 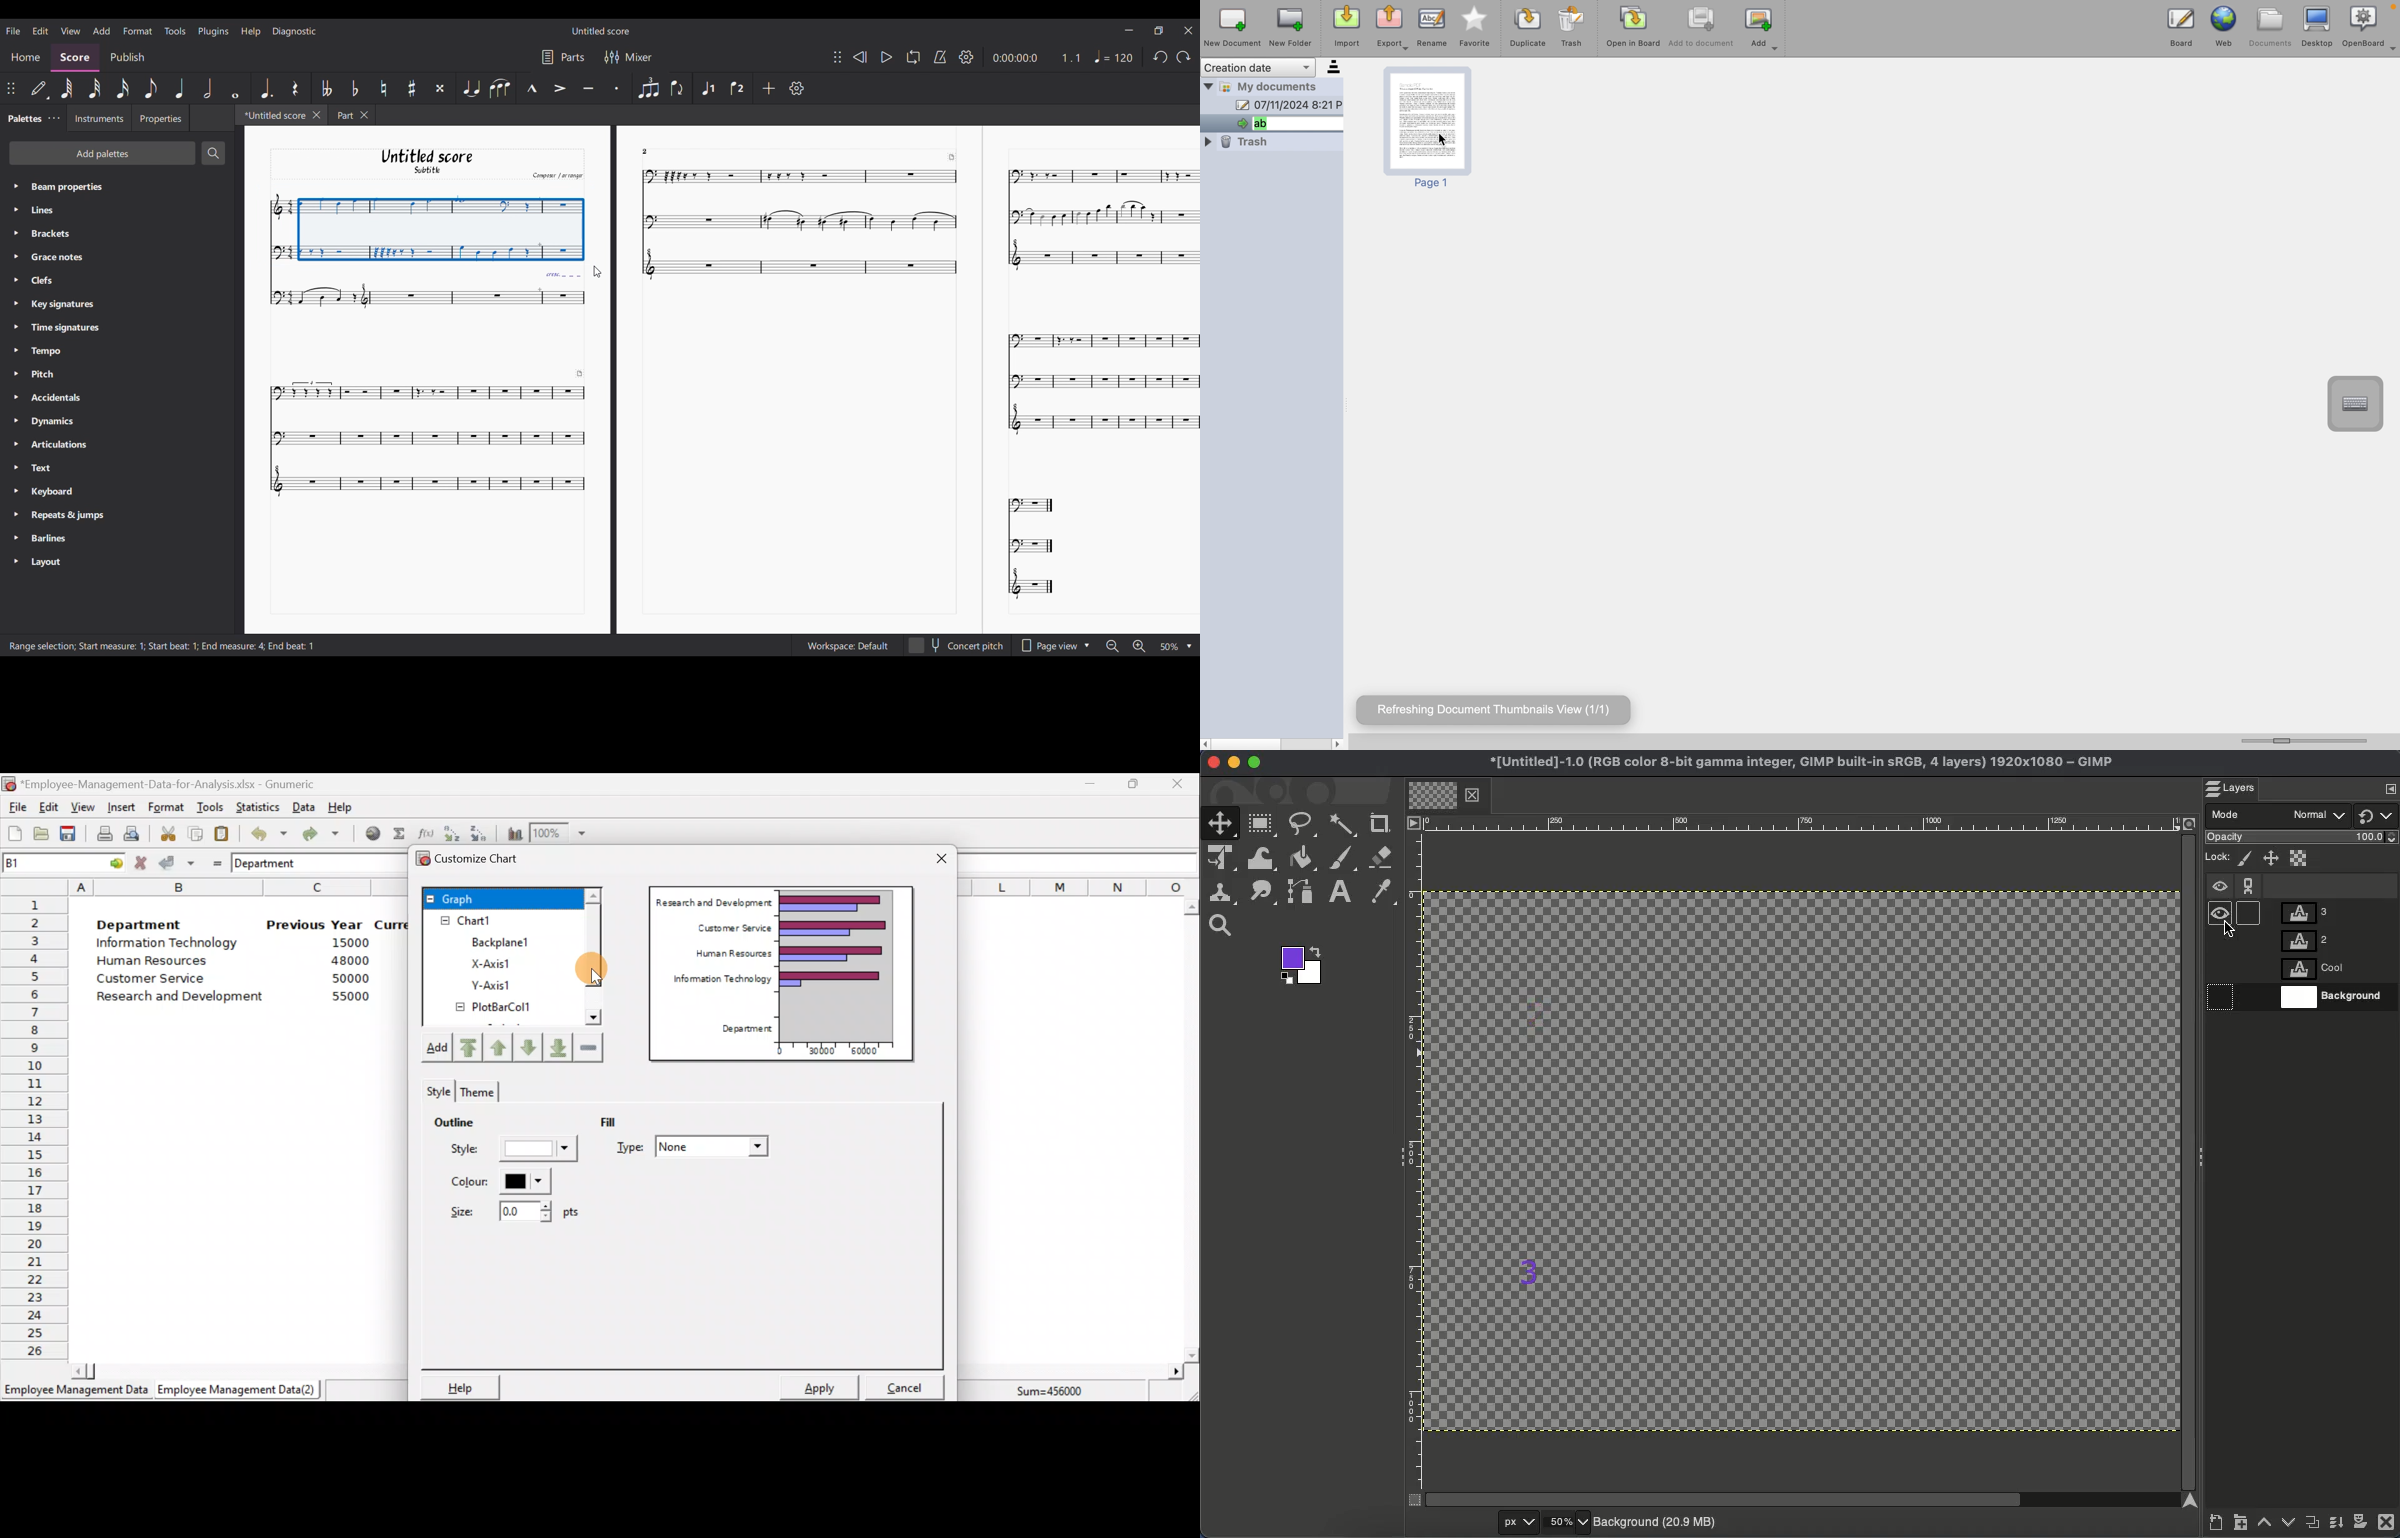 I want to click on 2, so click(x=652, y=151).